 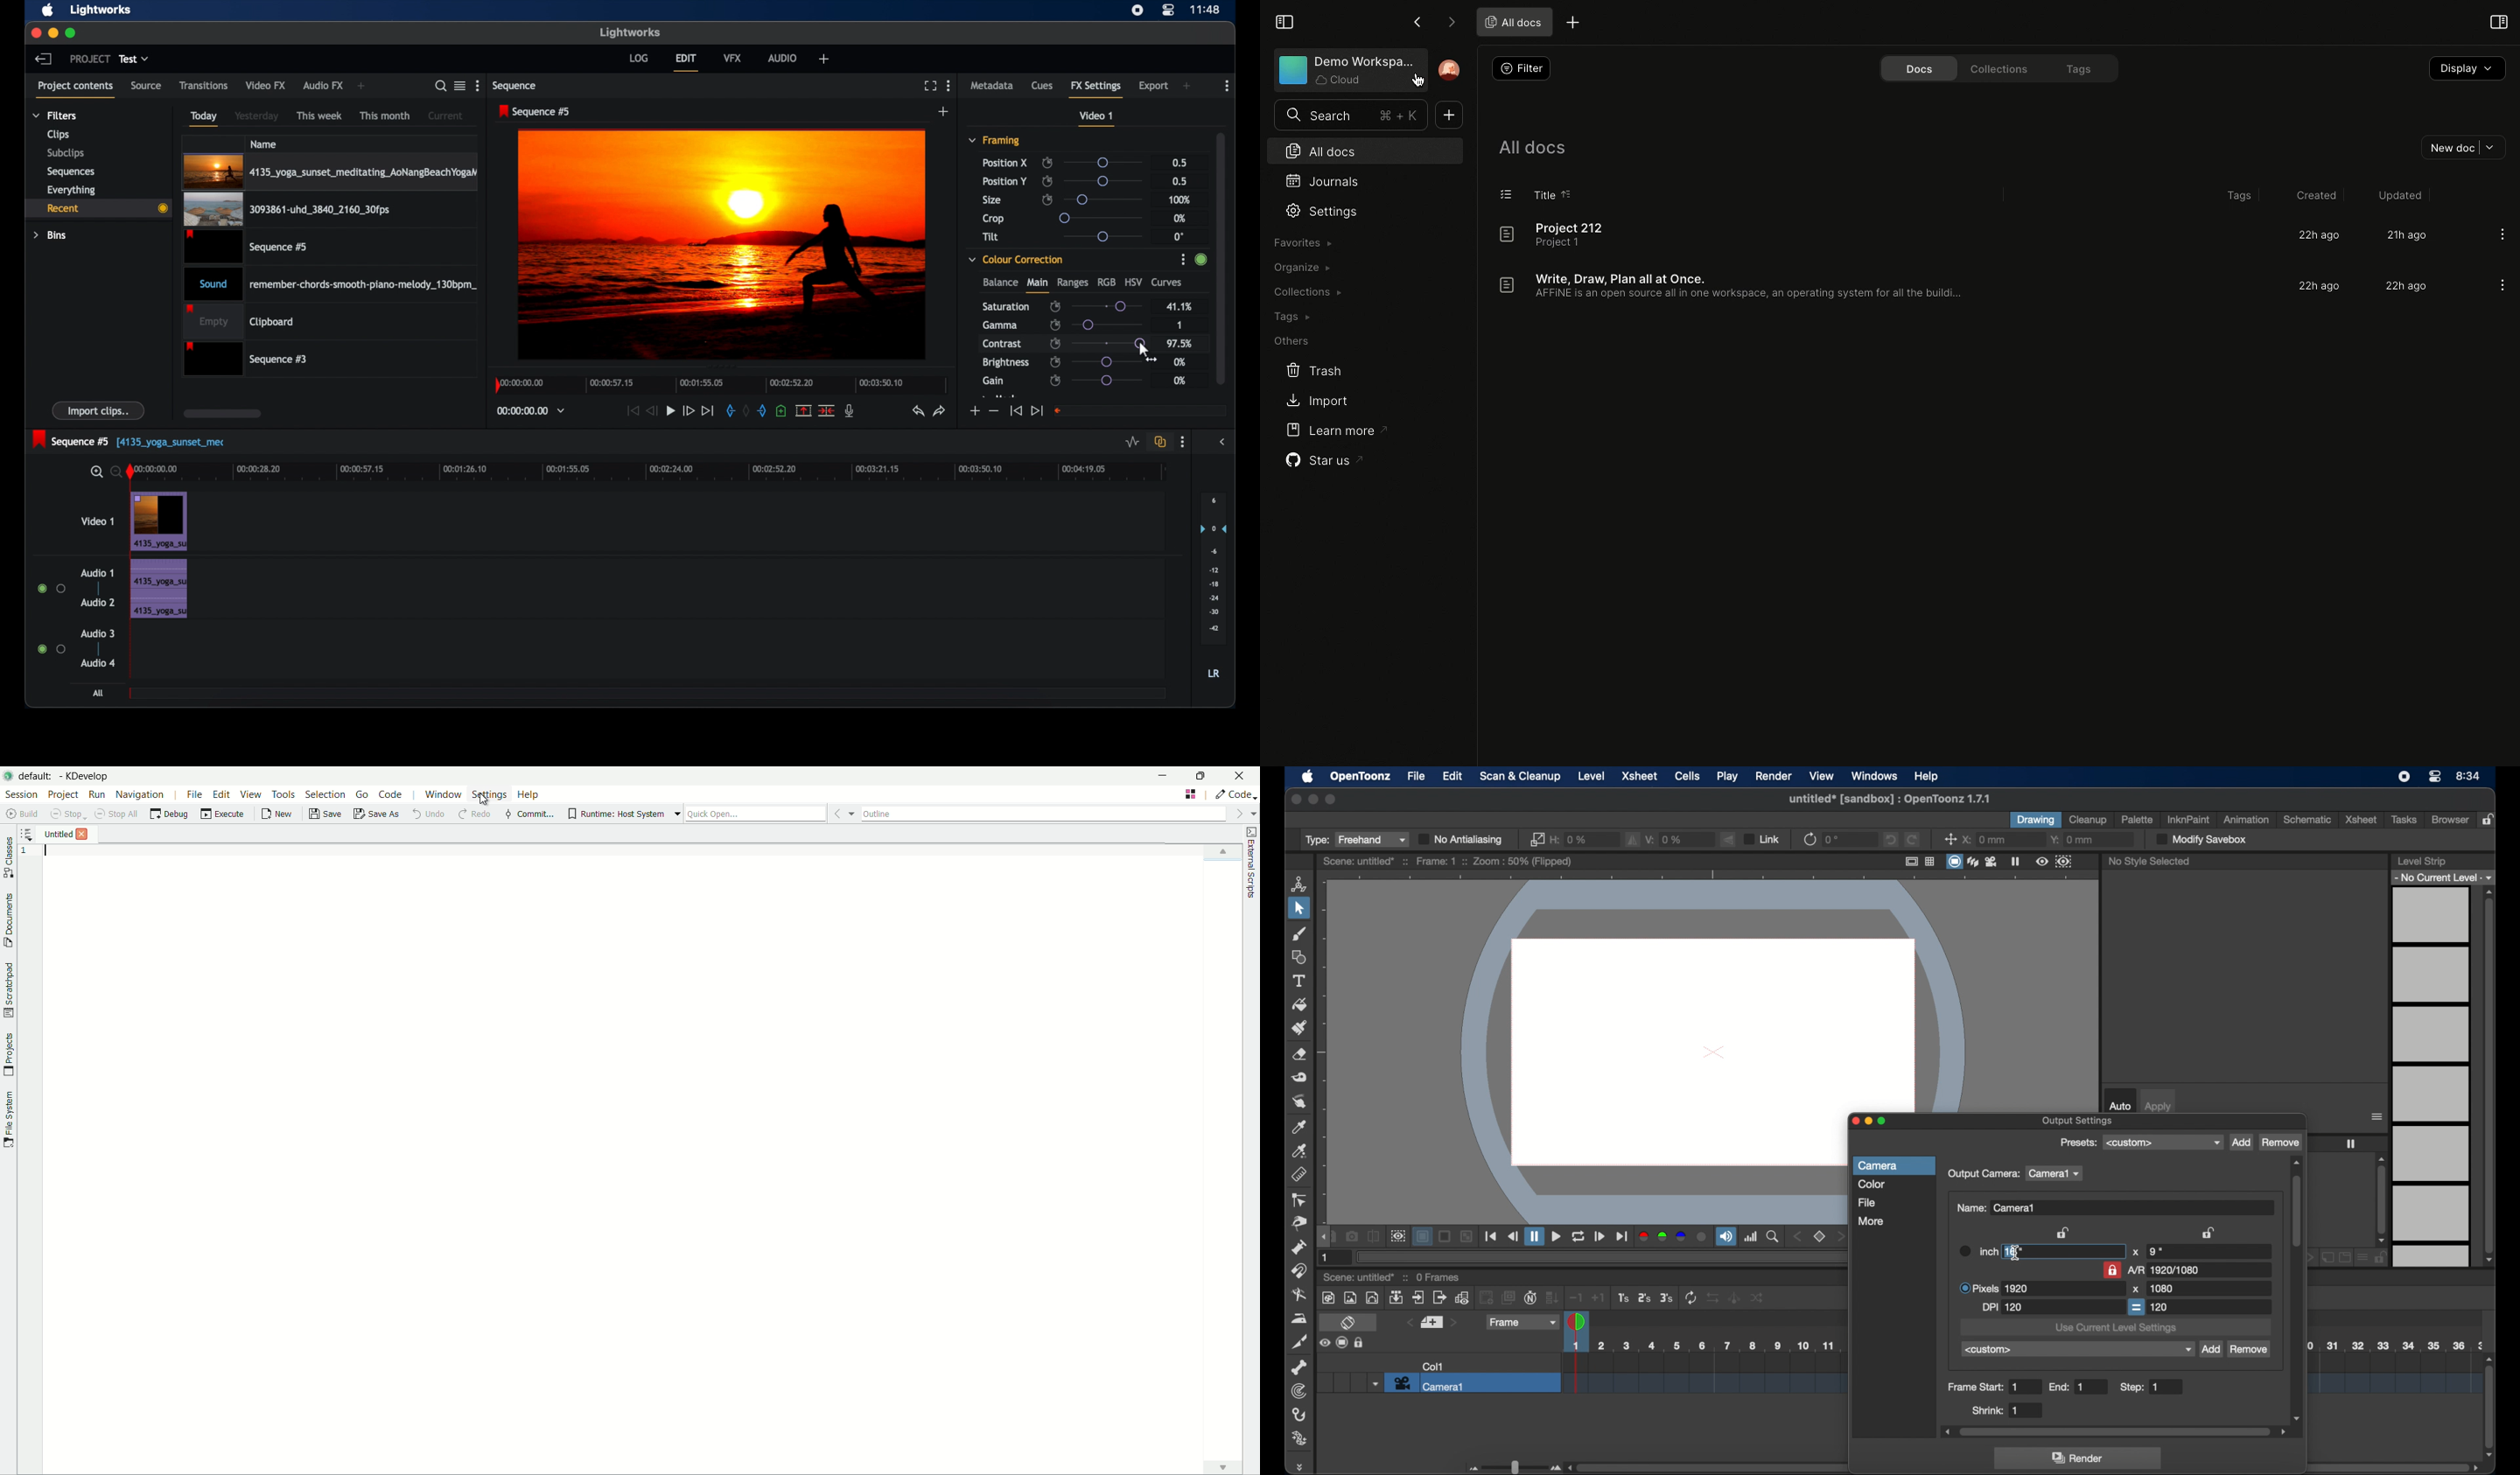 What do you see at coordinates (1729, 839) in the screenshot?
I see `flip vertically` at bounding box center [1729, 839].